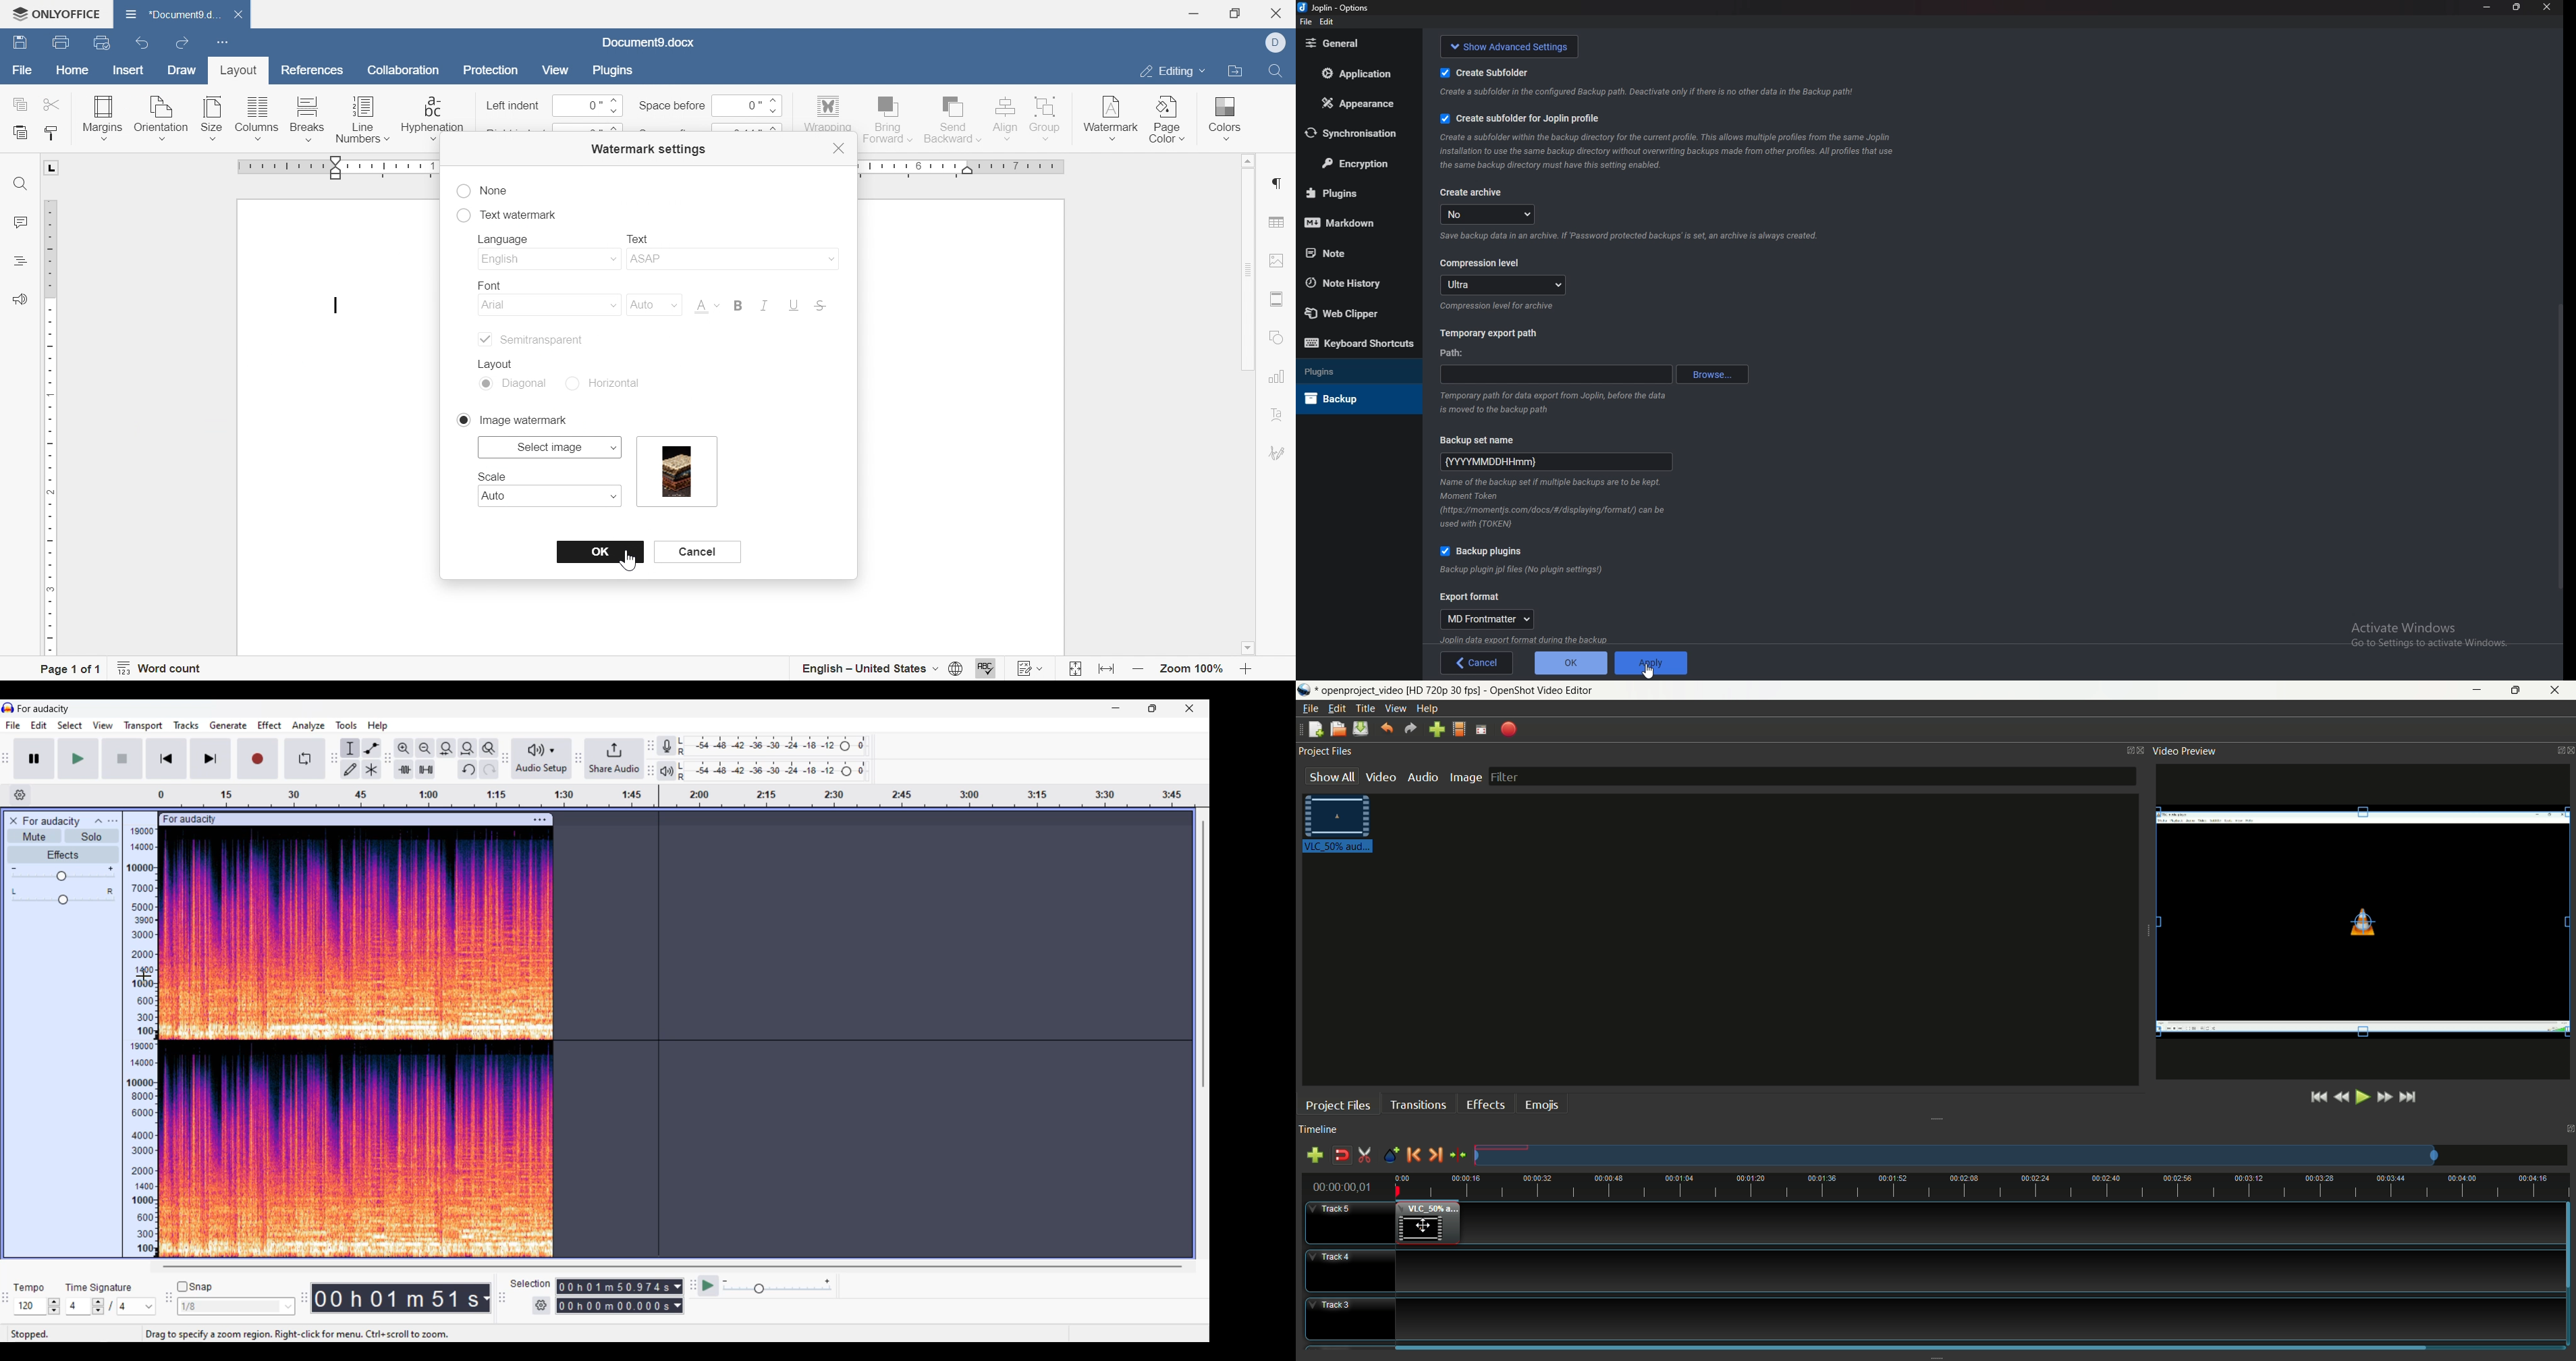 This screenshot has height=1372, width=2576. Describe the element at coordinates (404, 770) in the screenshot. I see `Trim audio outside selection` at that location.